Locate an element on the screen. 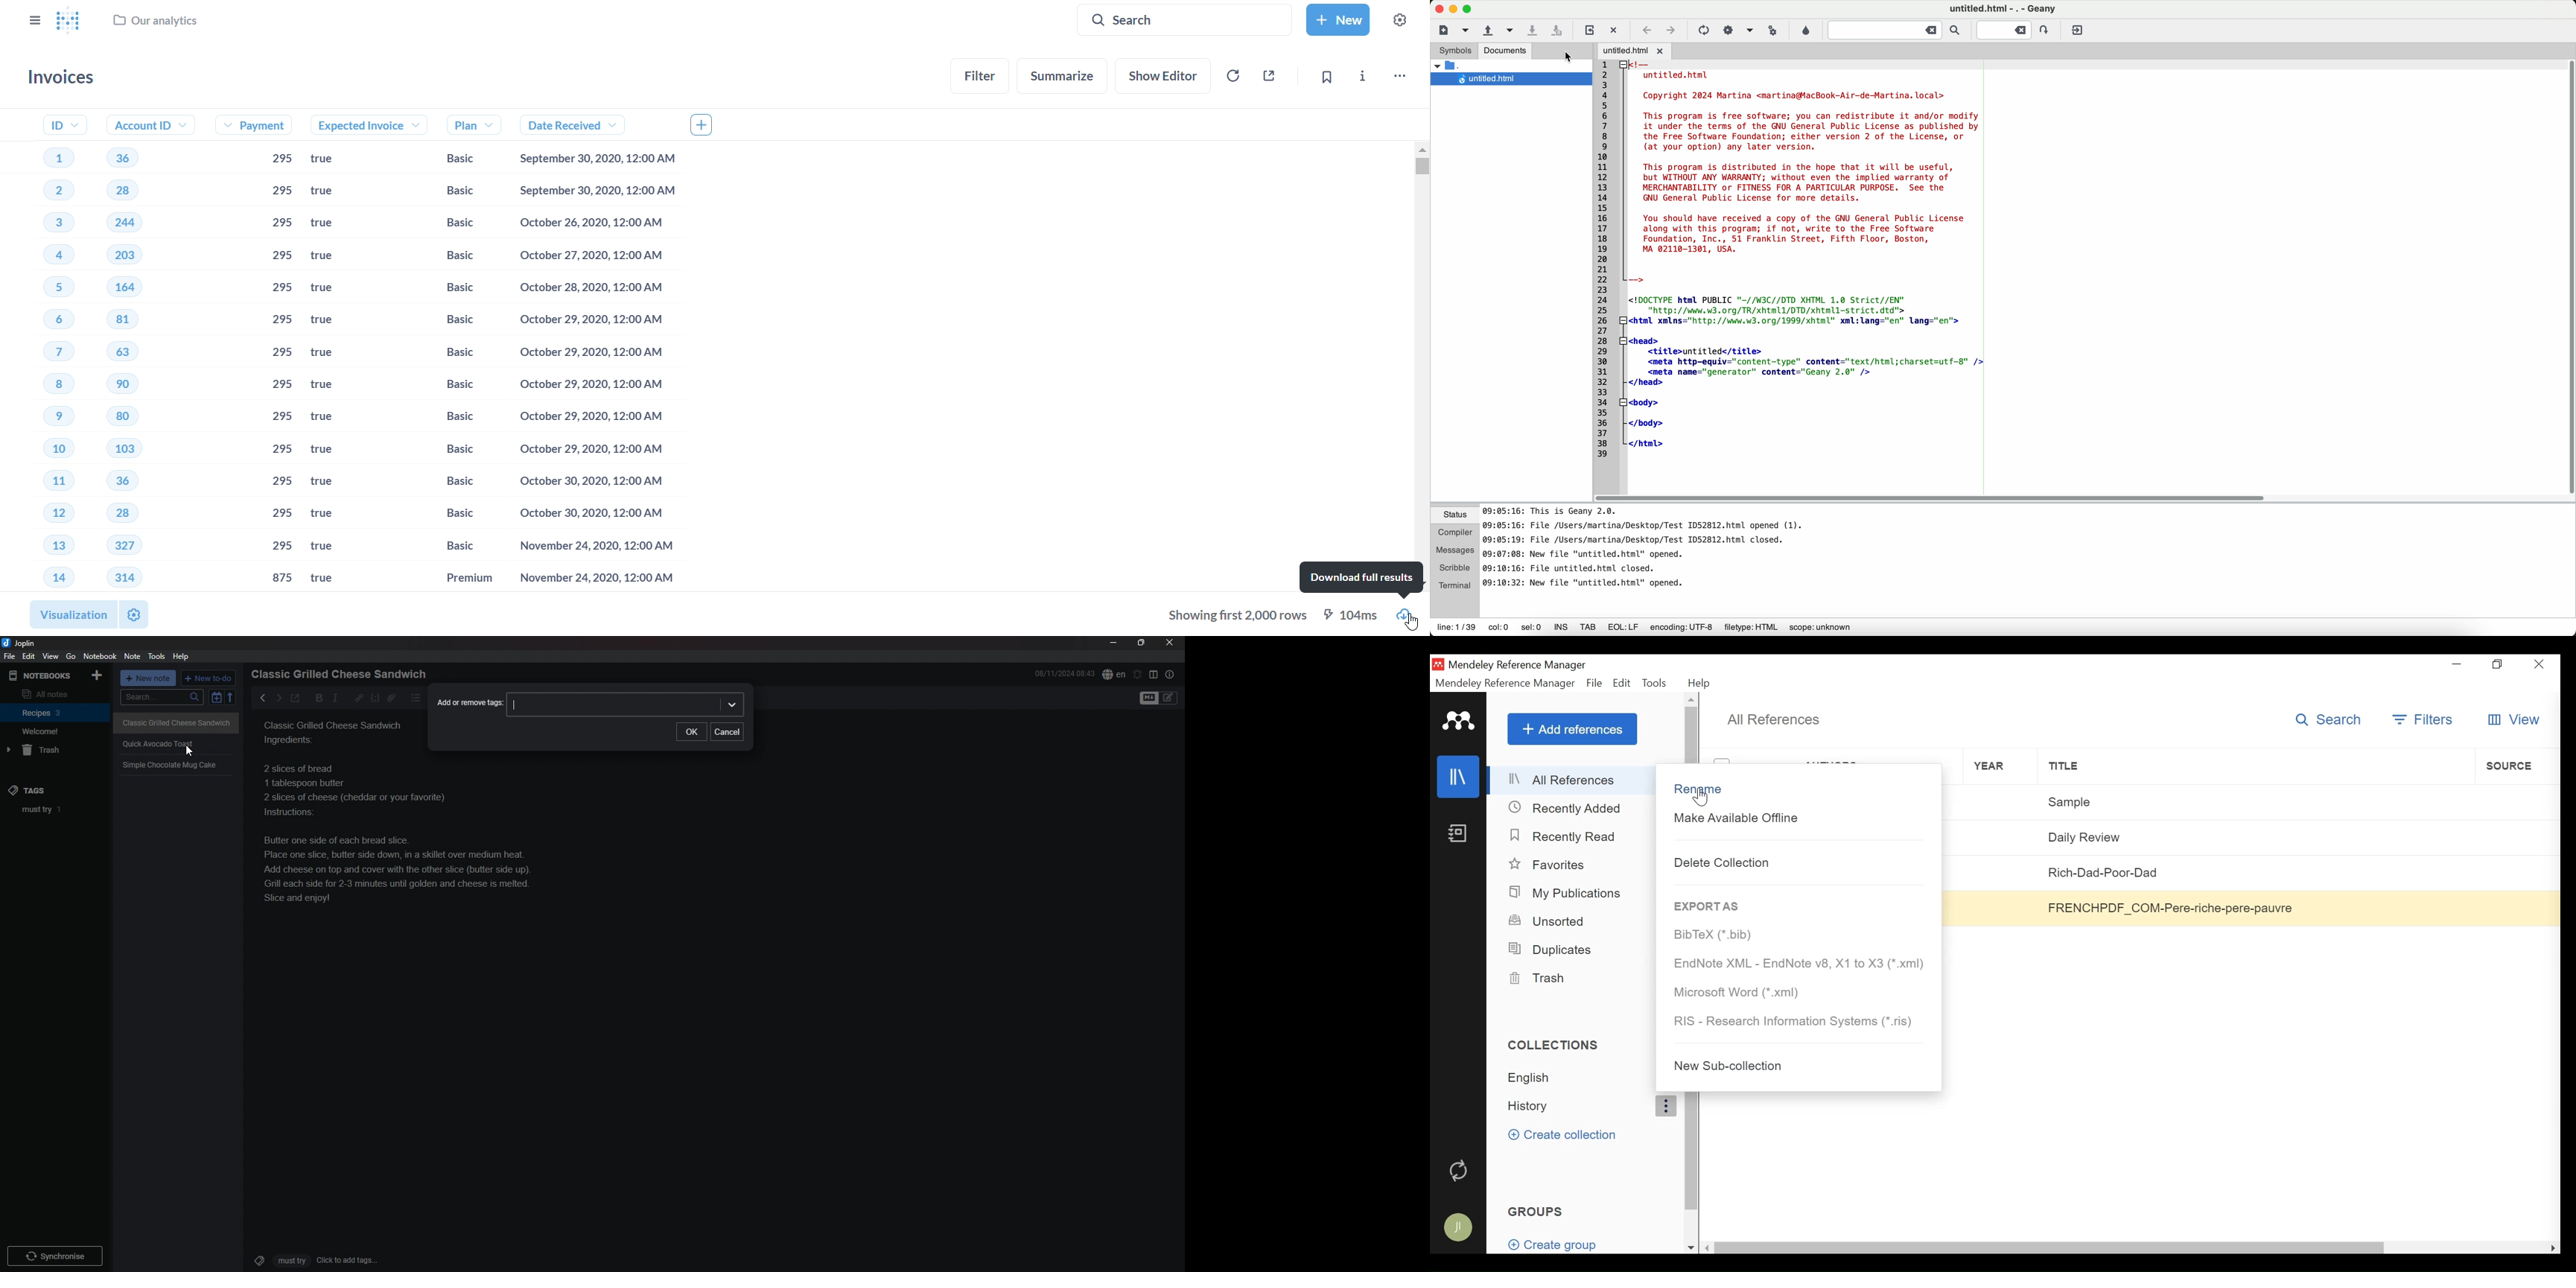 The width and height of the screenshot is (2576, 1288). notebooks is located at coordinates (41, 676).